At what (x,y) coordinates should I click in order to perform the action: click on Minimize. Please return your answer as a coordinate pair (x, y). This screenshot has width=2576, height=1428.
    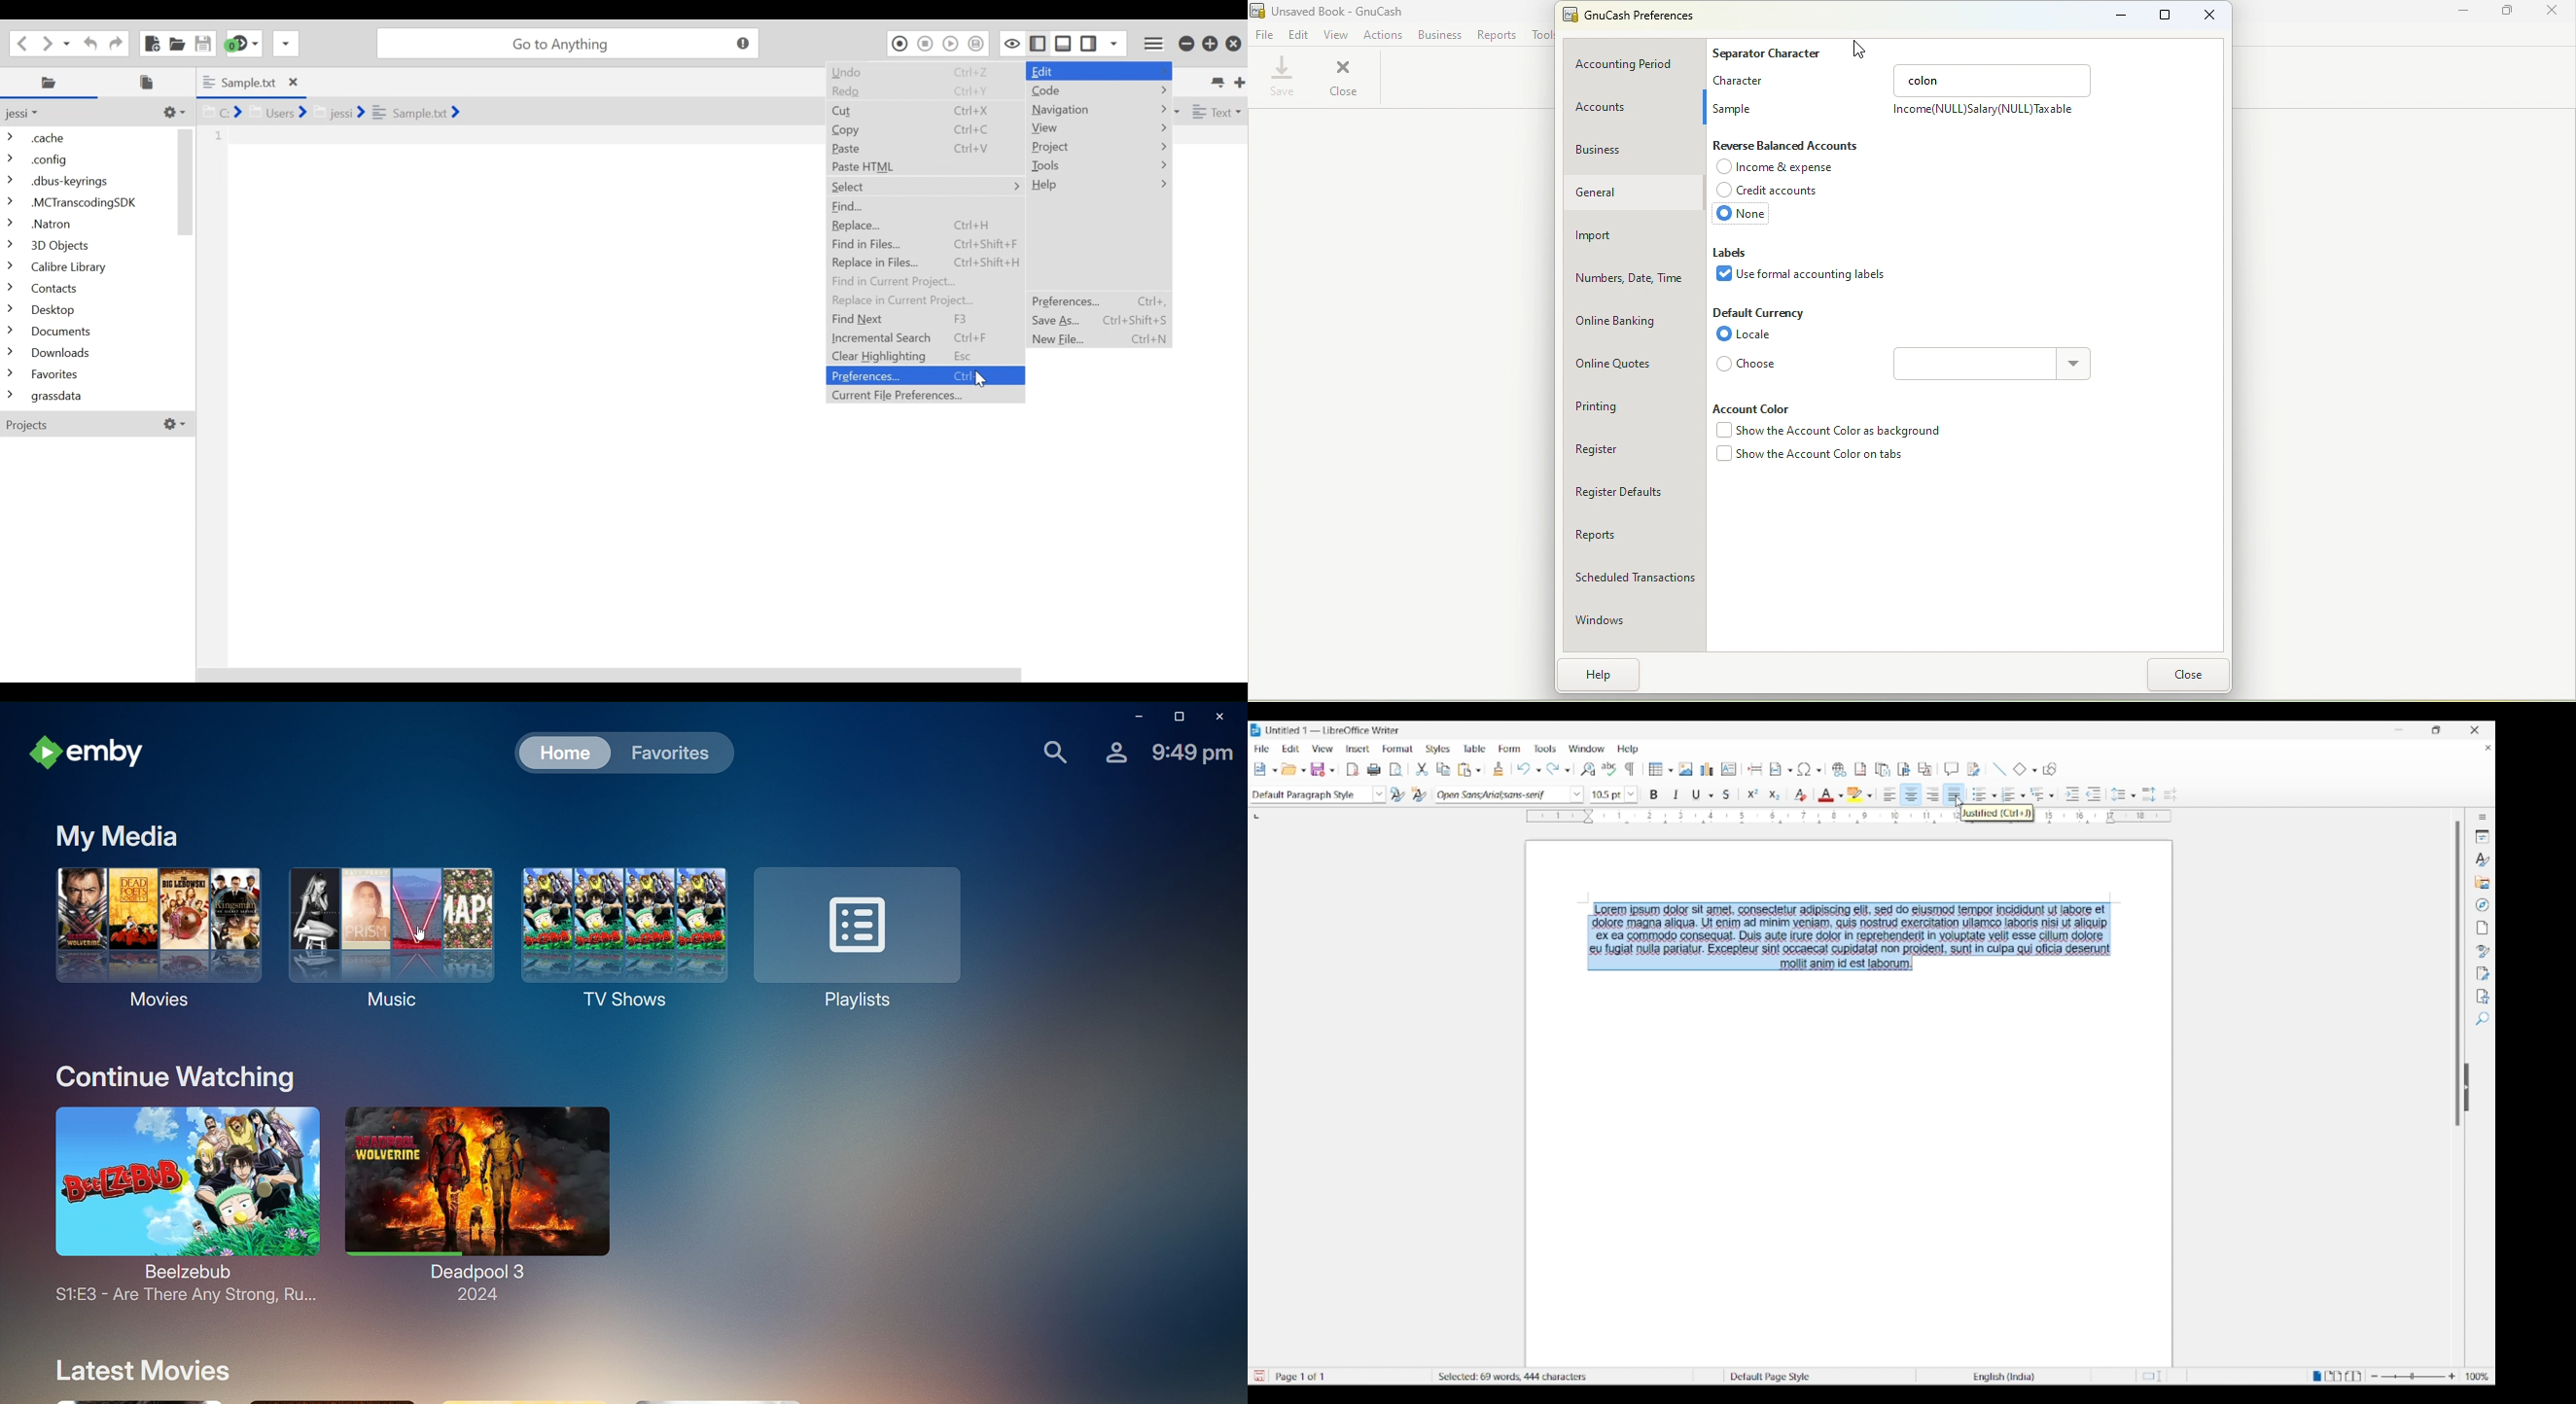
    Looking at the image, I should click on (1133, 717).